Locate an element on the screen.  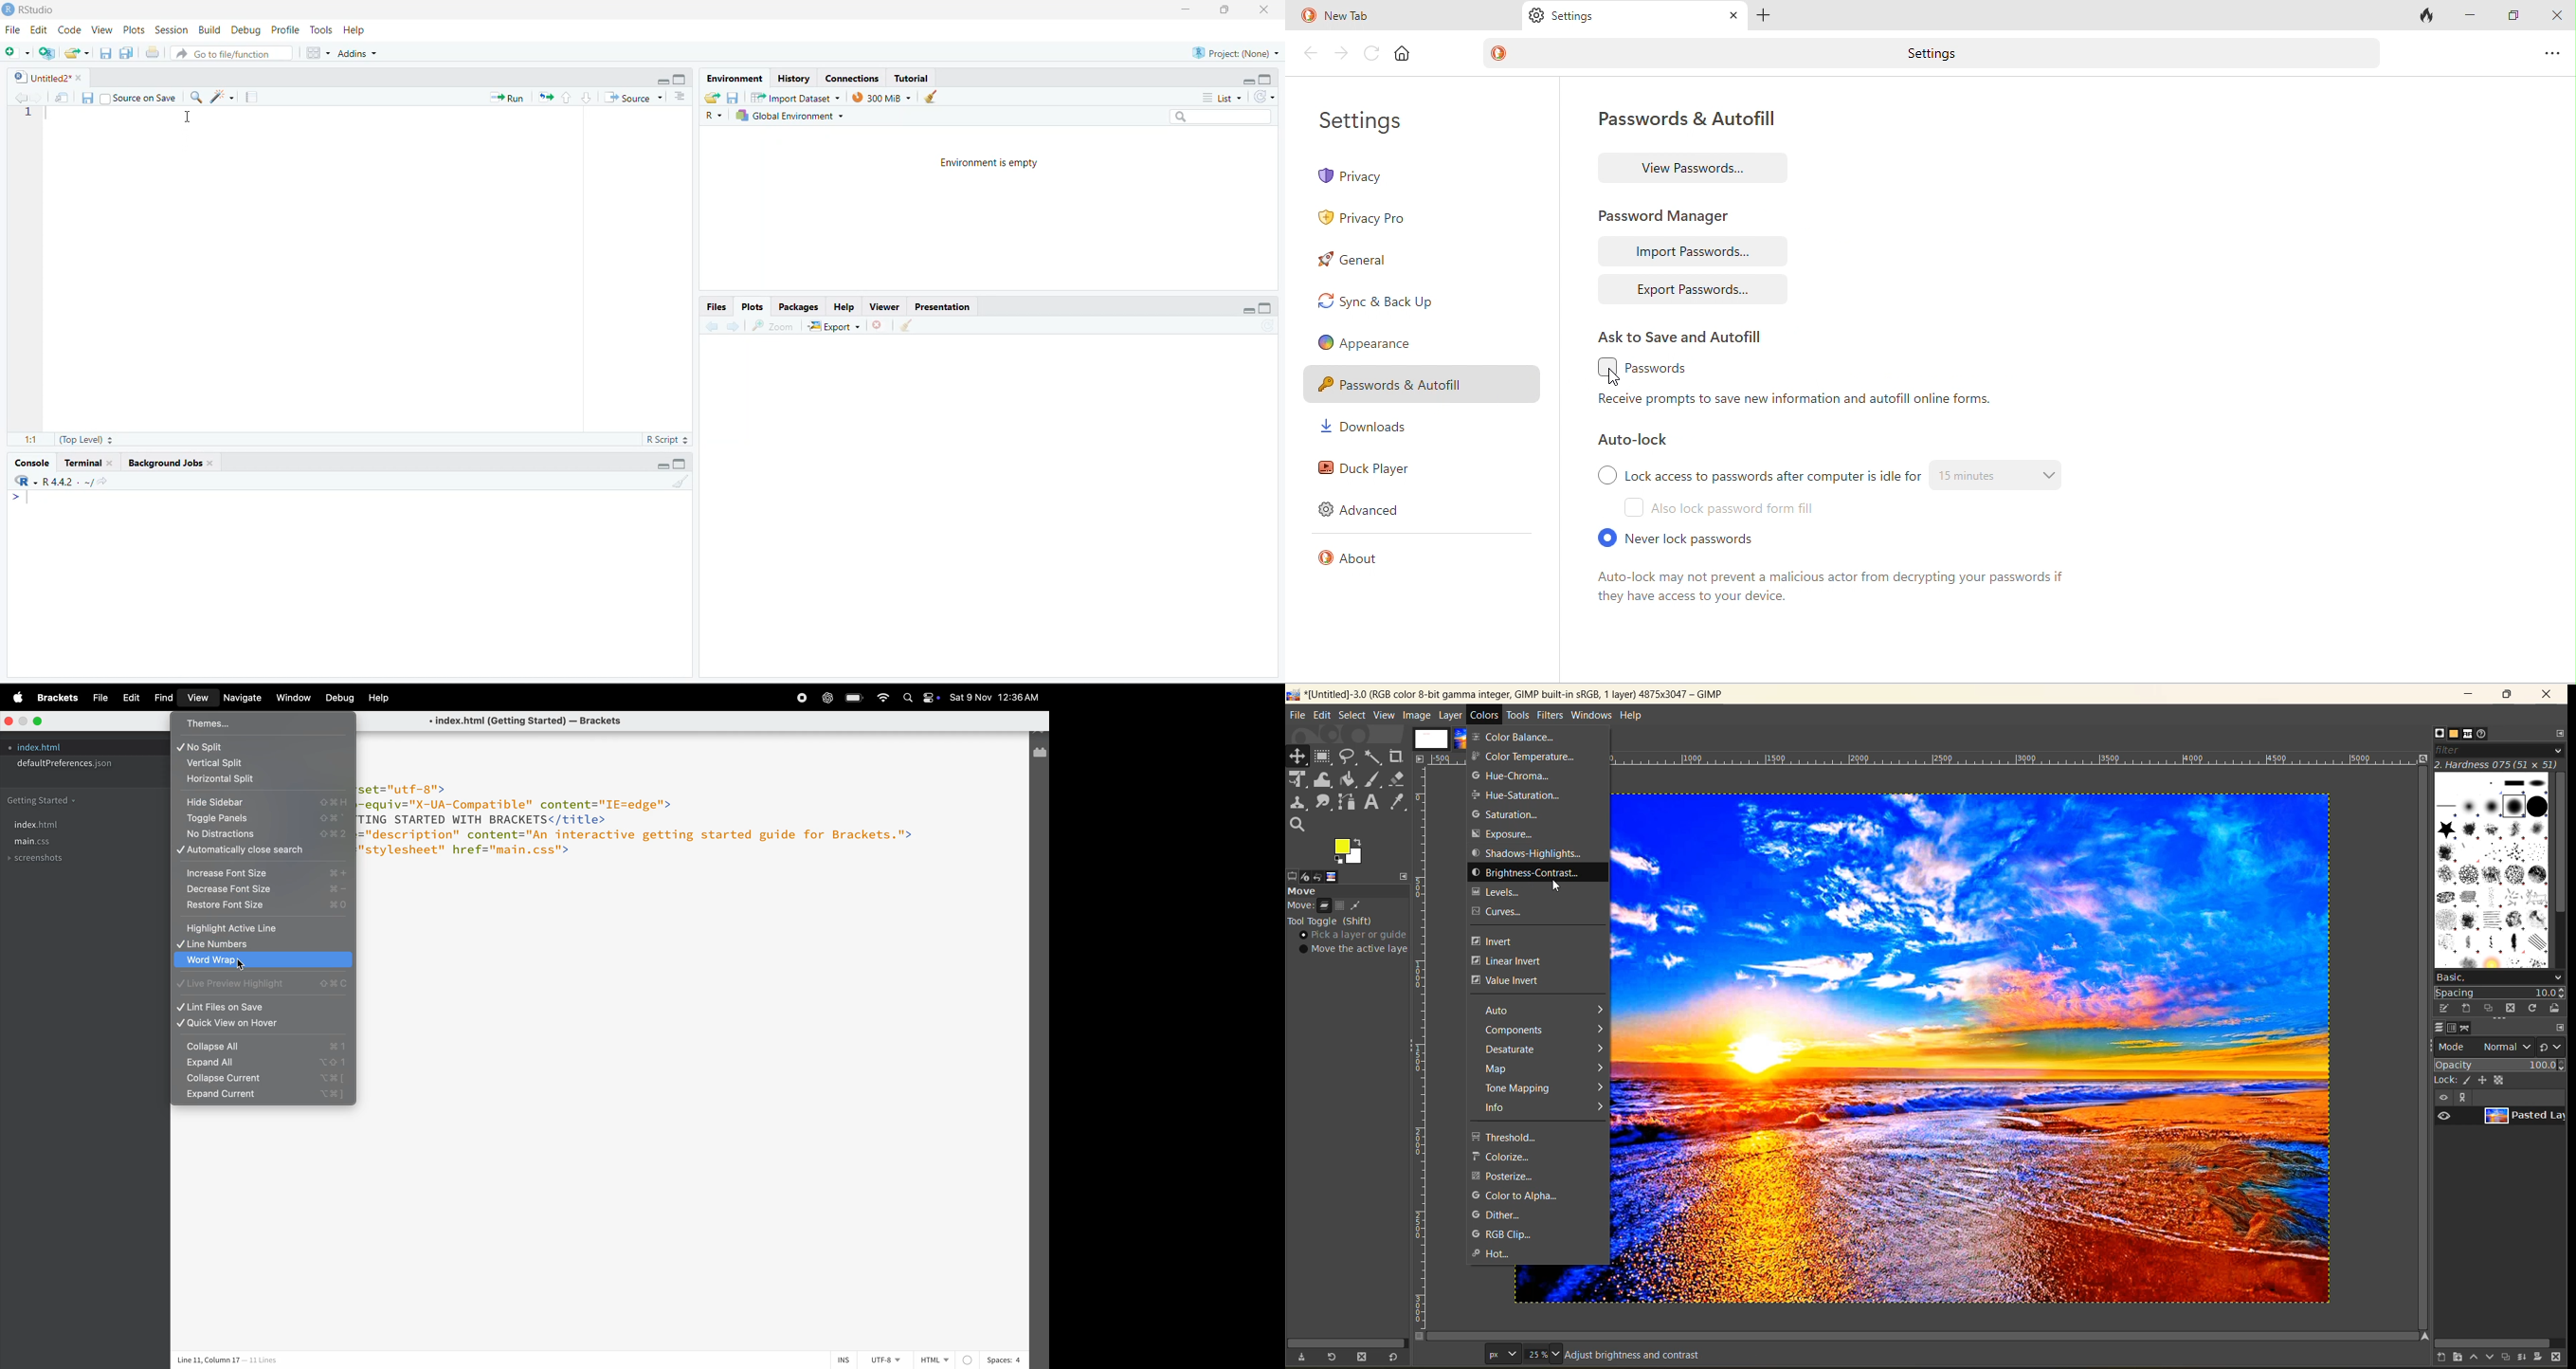
15 minutes is located at coordinates (2006, 477).